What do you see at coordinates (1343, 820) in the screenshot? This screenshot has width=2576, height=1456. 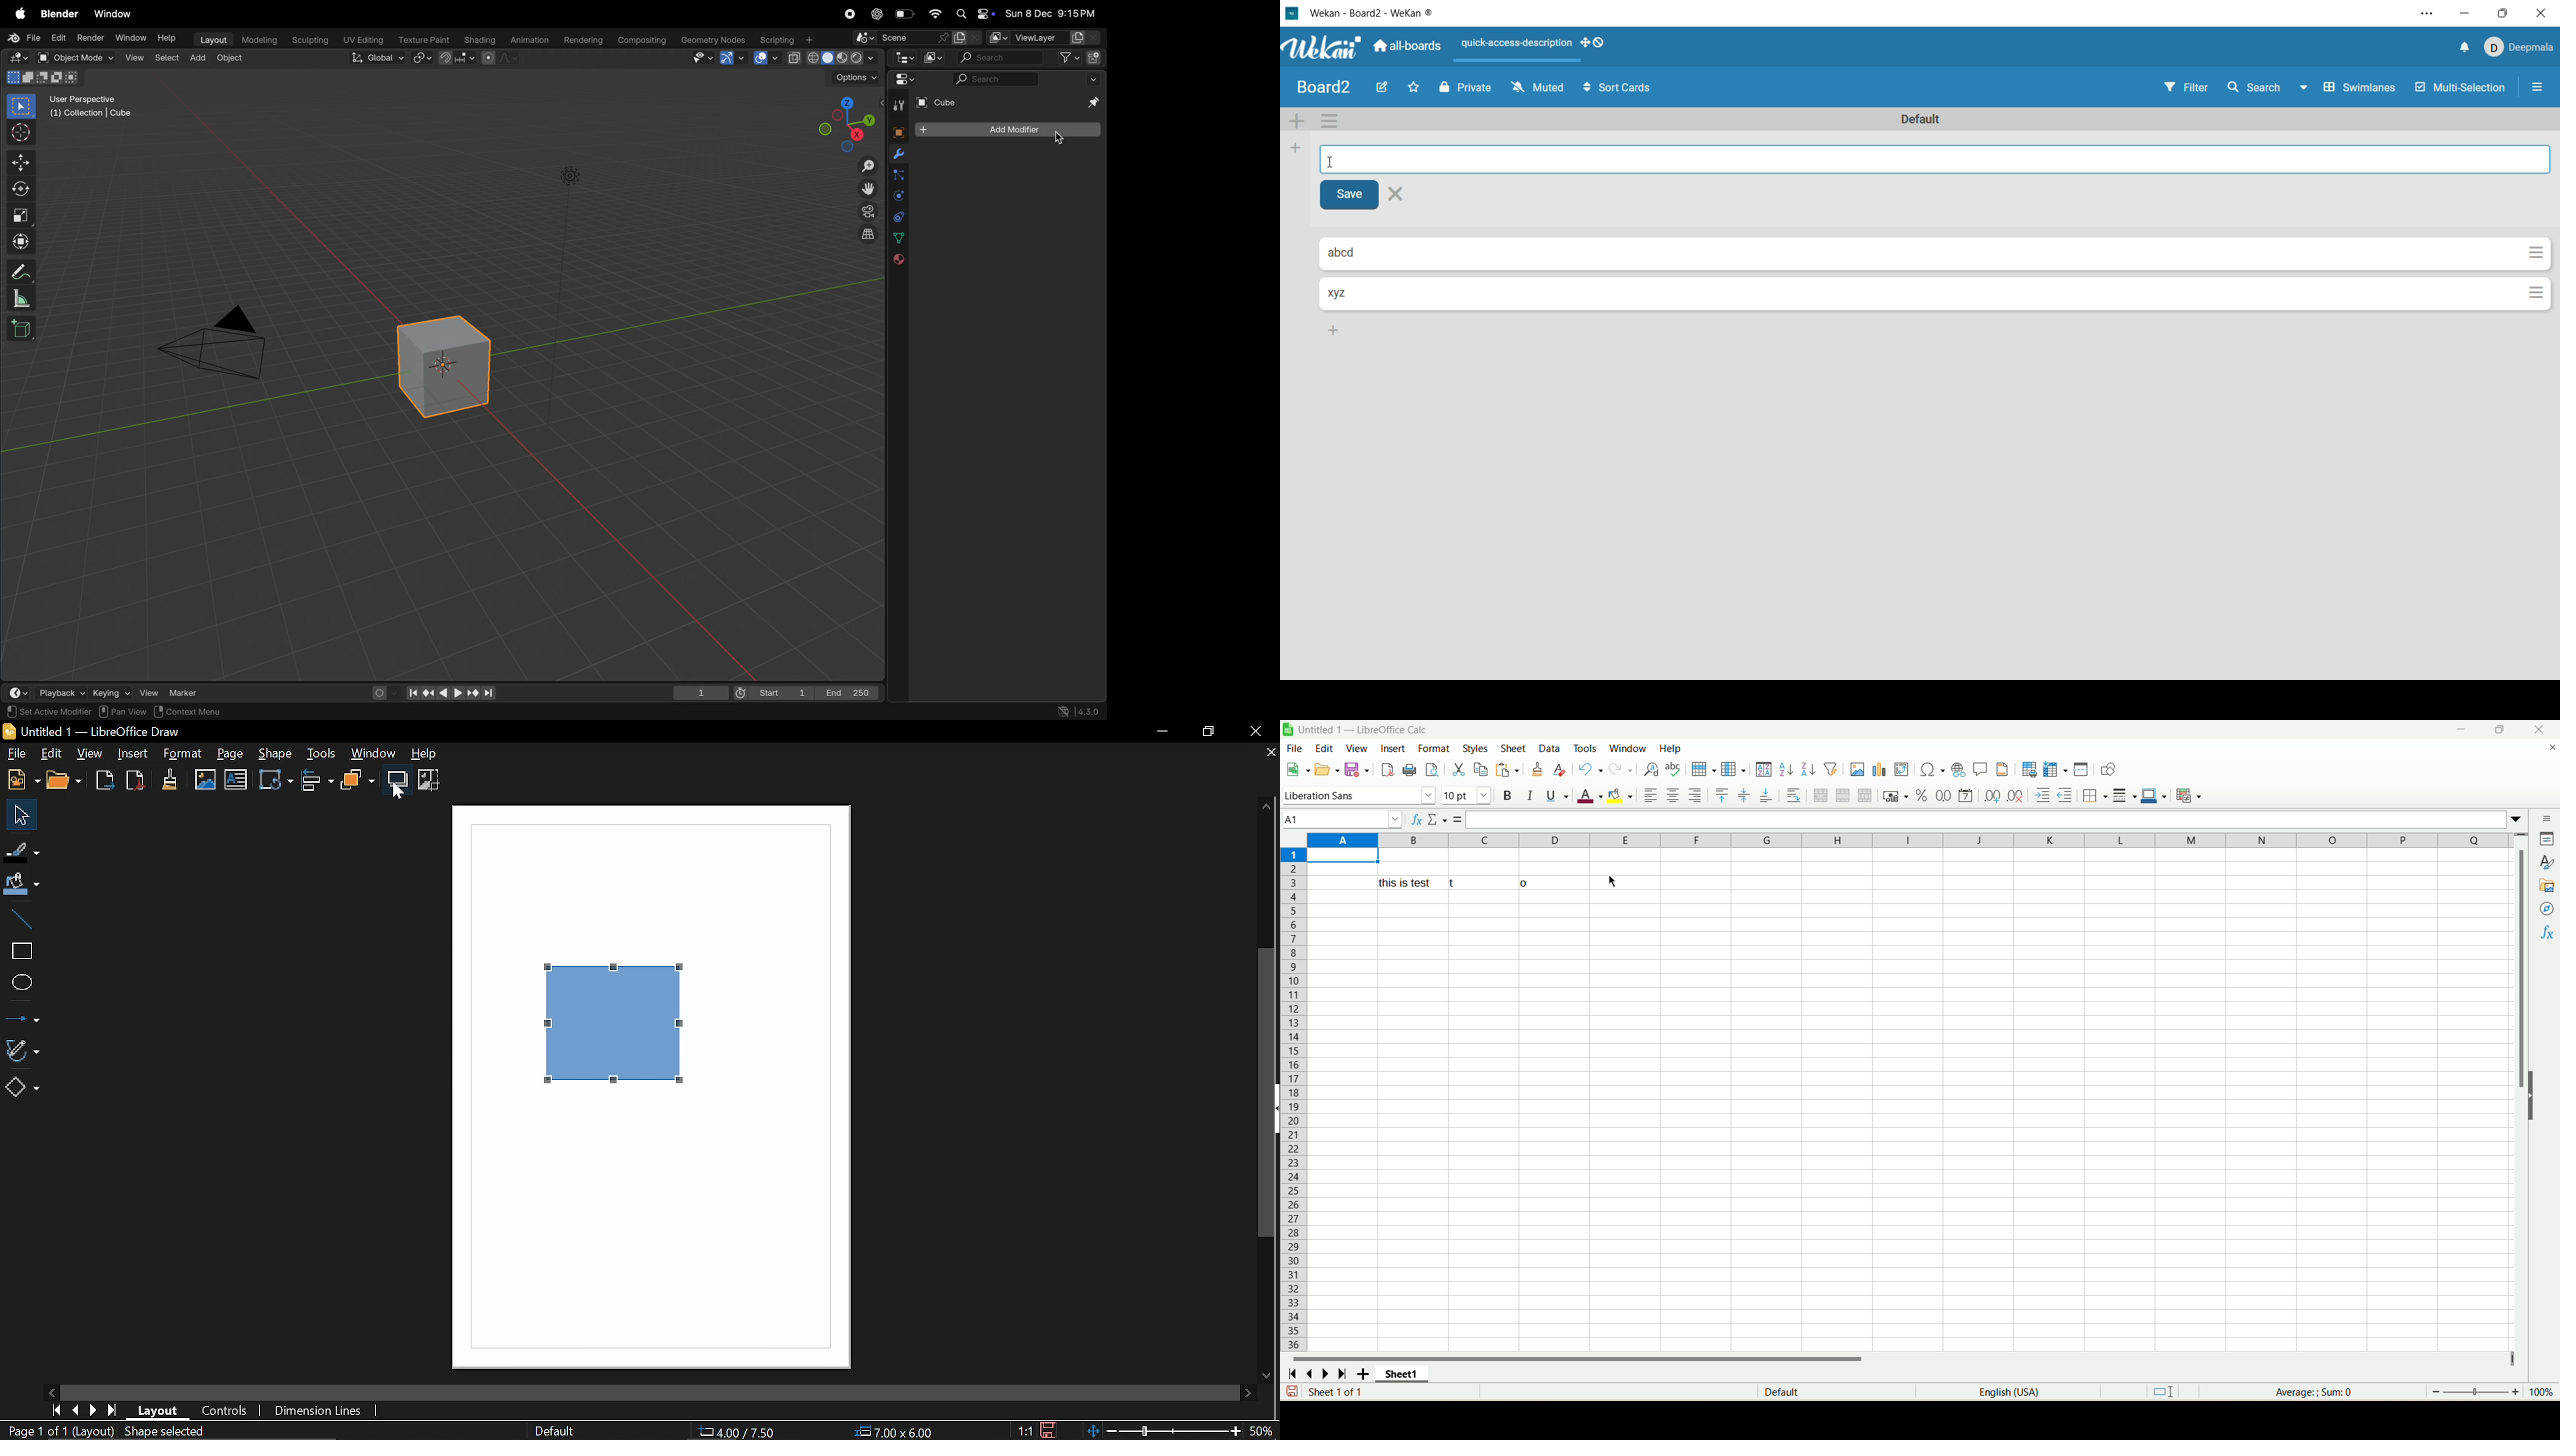 I see `cell name` at bounding box center [1343, 820].